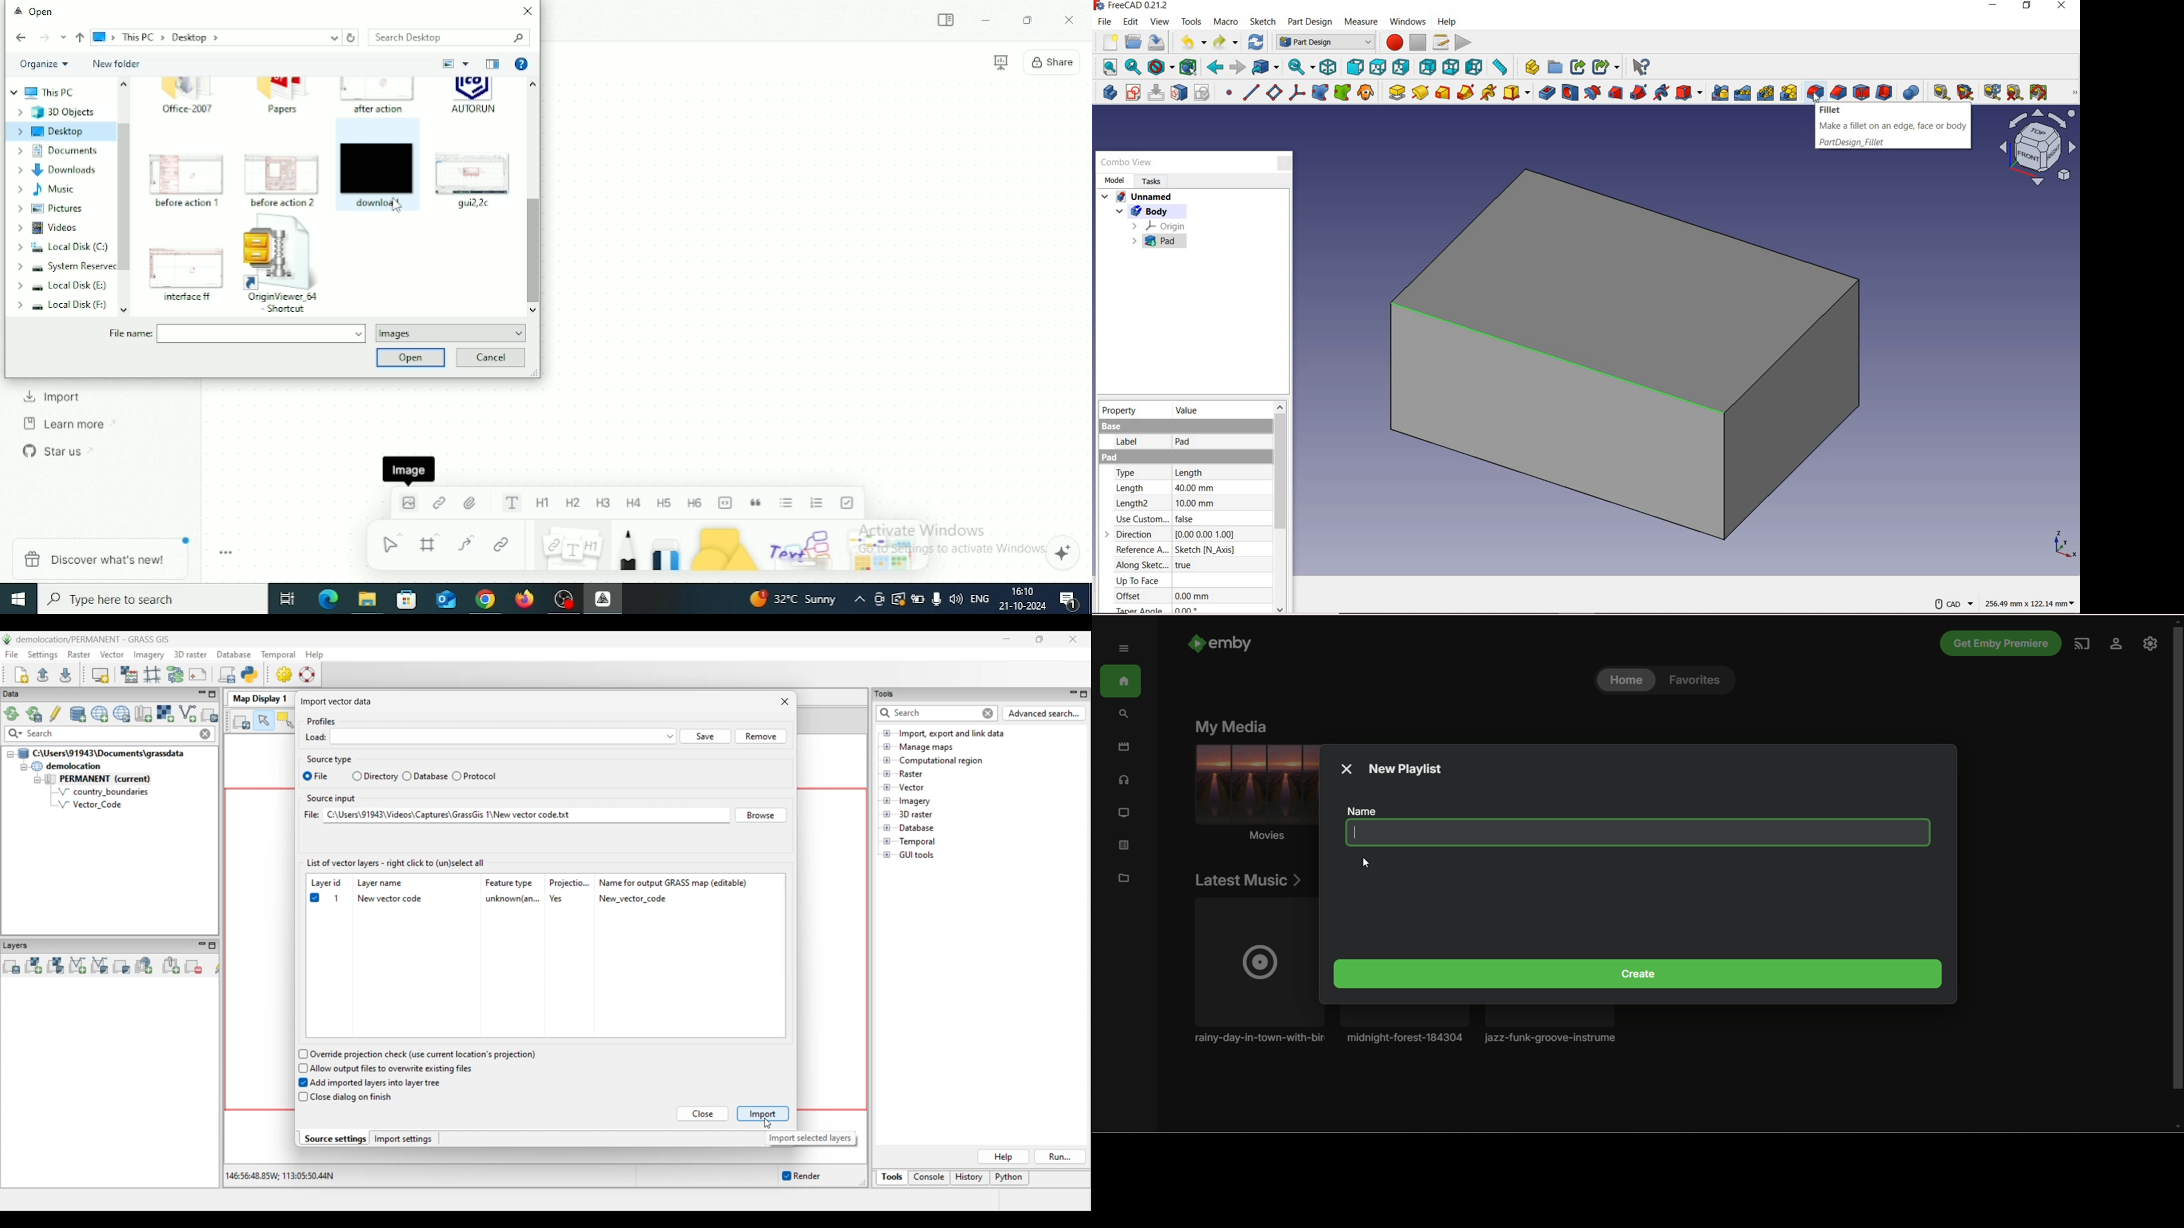 The image size is (2184, 1232). What do you see at coordinates (1577, 68) in the screenshot?
I see `make link` at bounding box center [1577, 68].